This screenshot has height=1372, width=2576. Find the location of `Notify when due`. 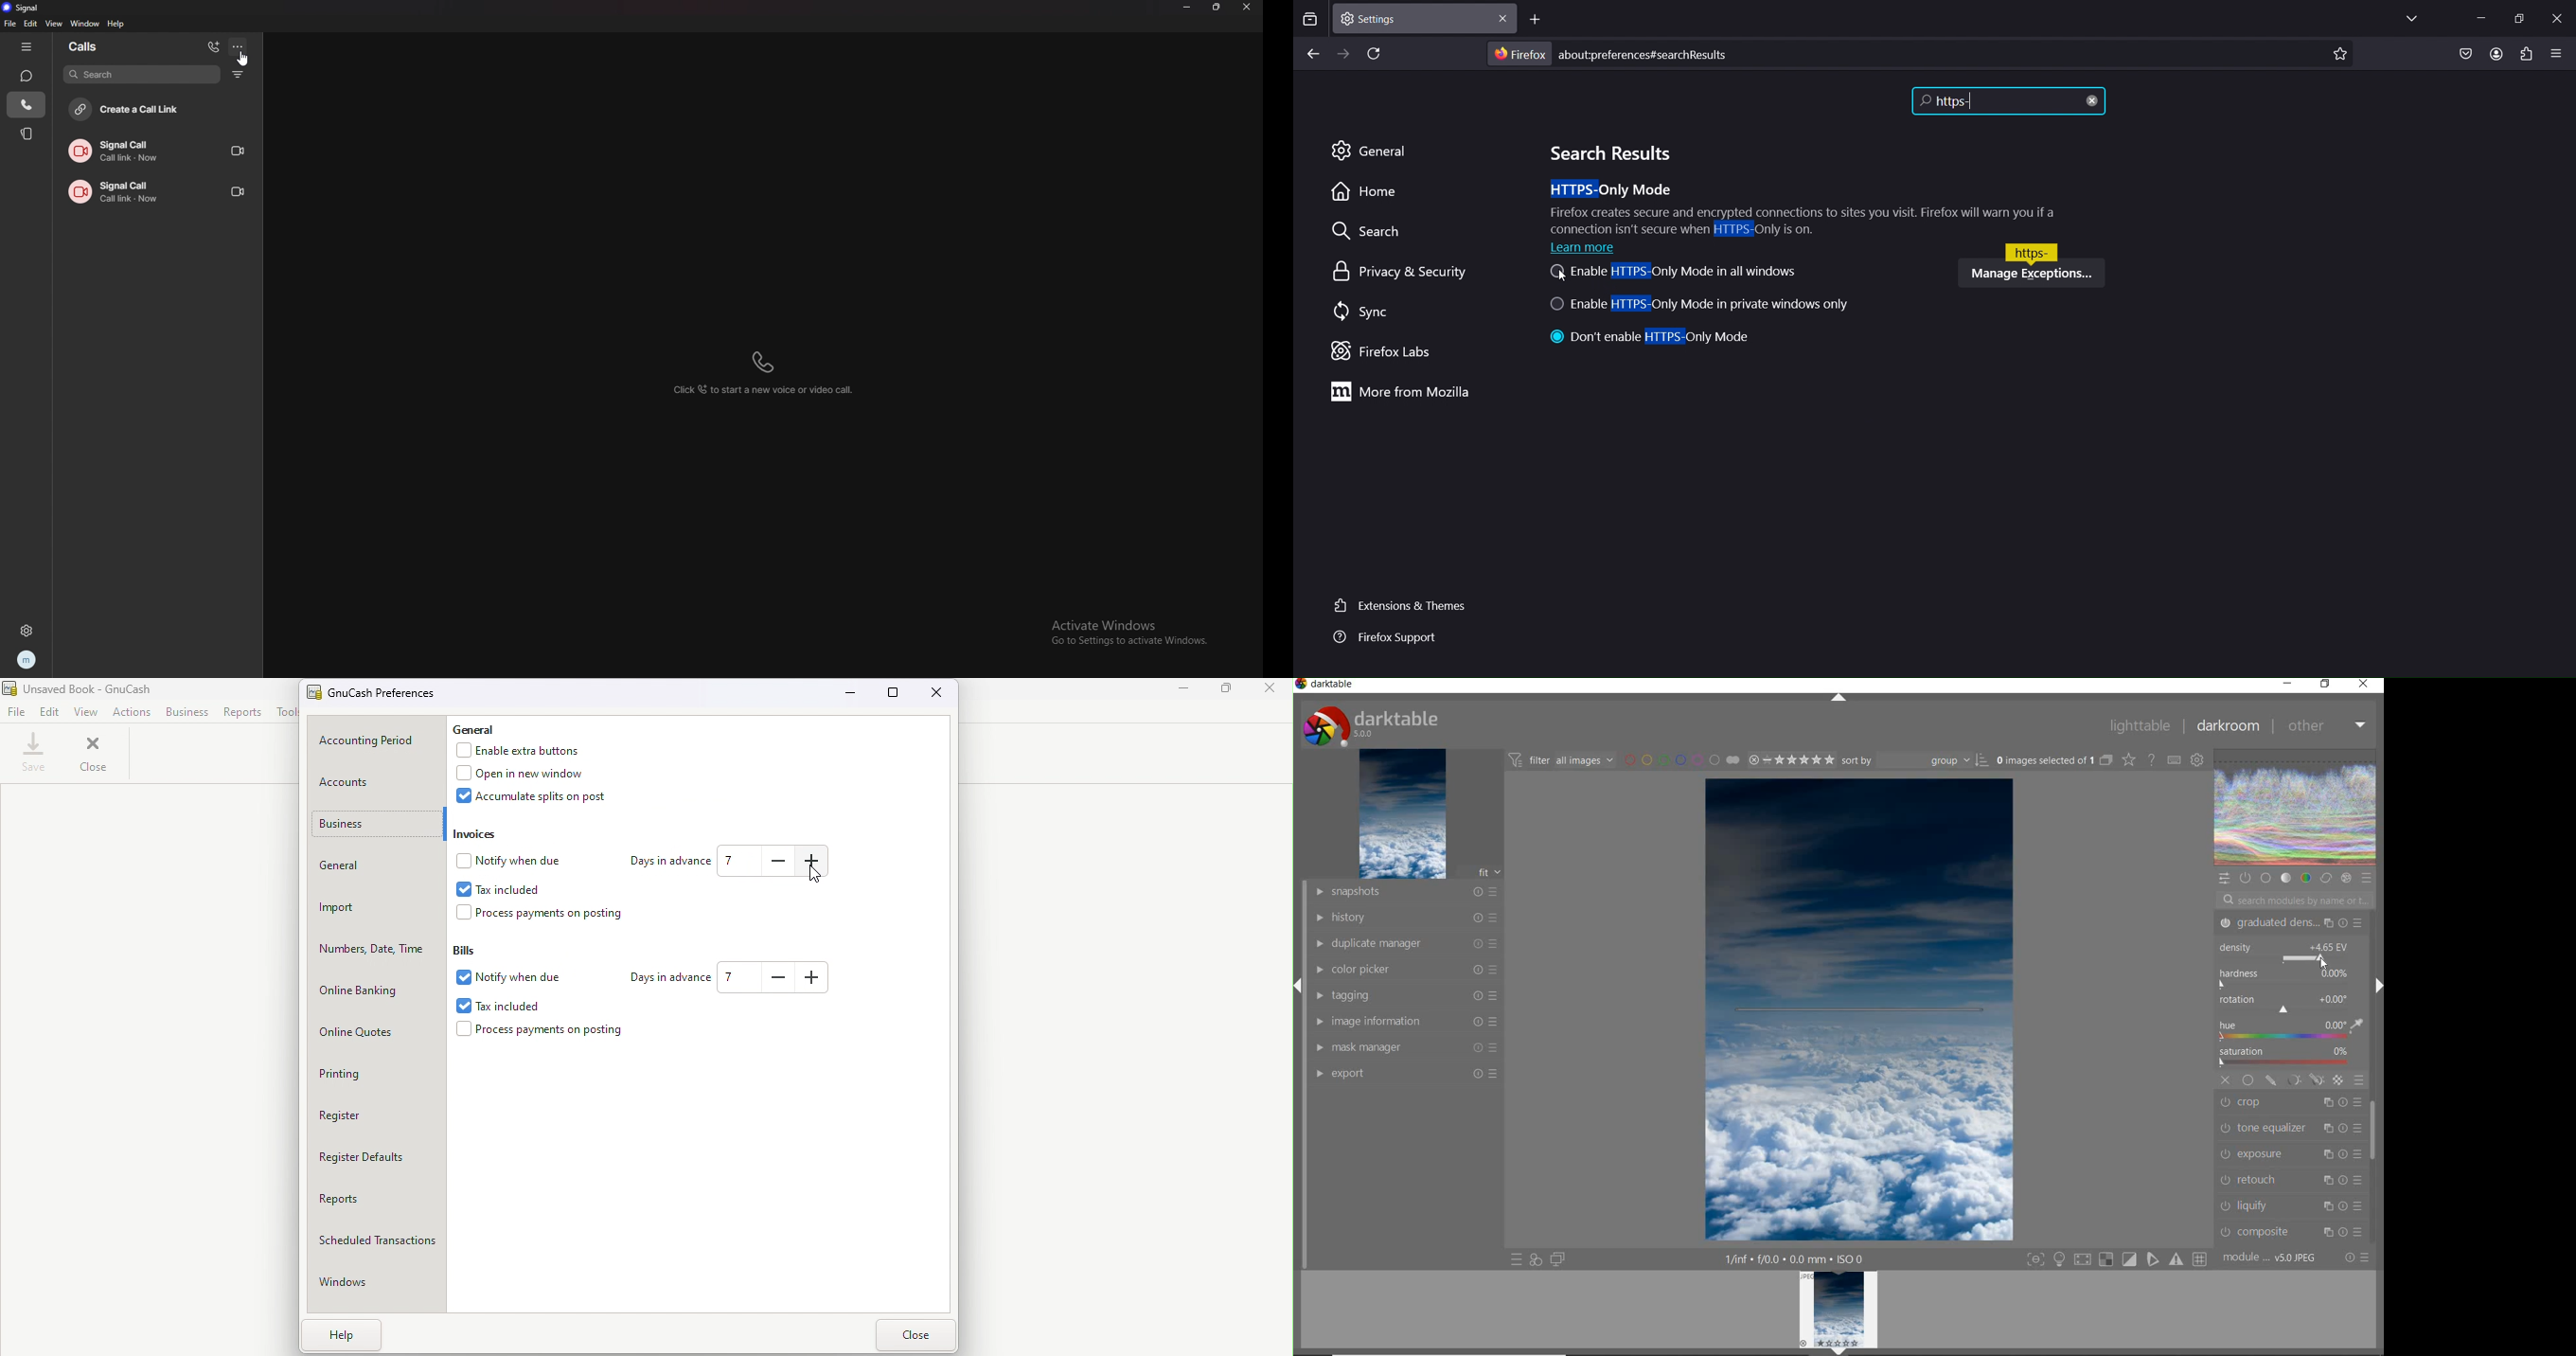

Notify when due is located at coordinates (513, 862).